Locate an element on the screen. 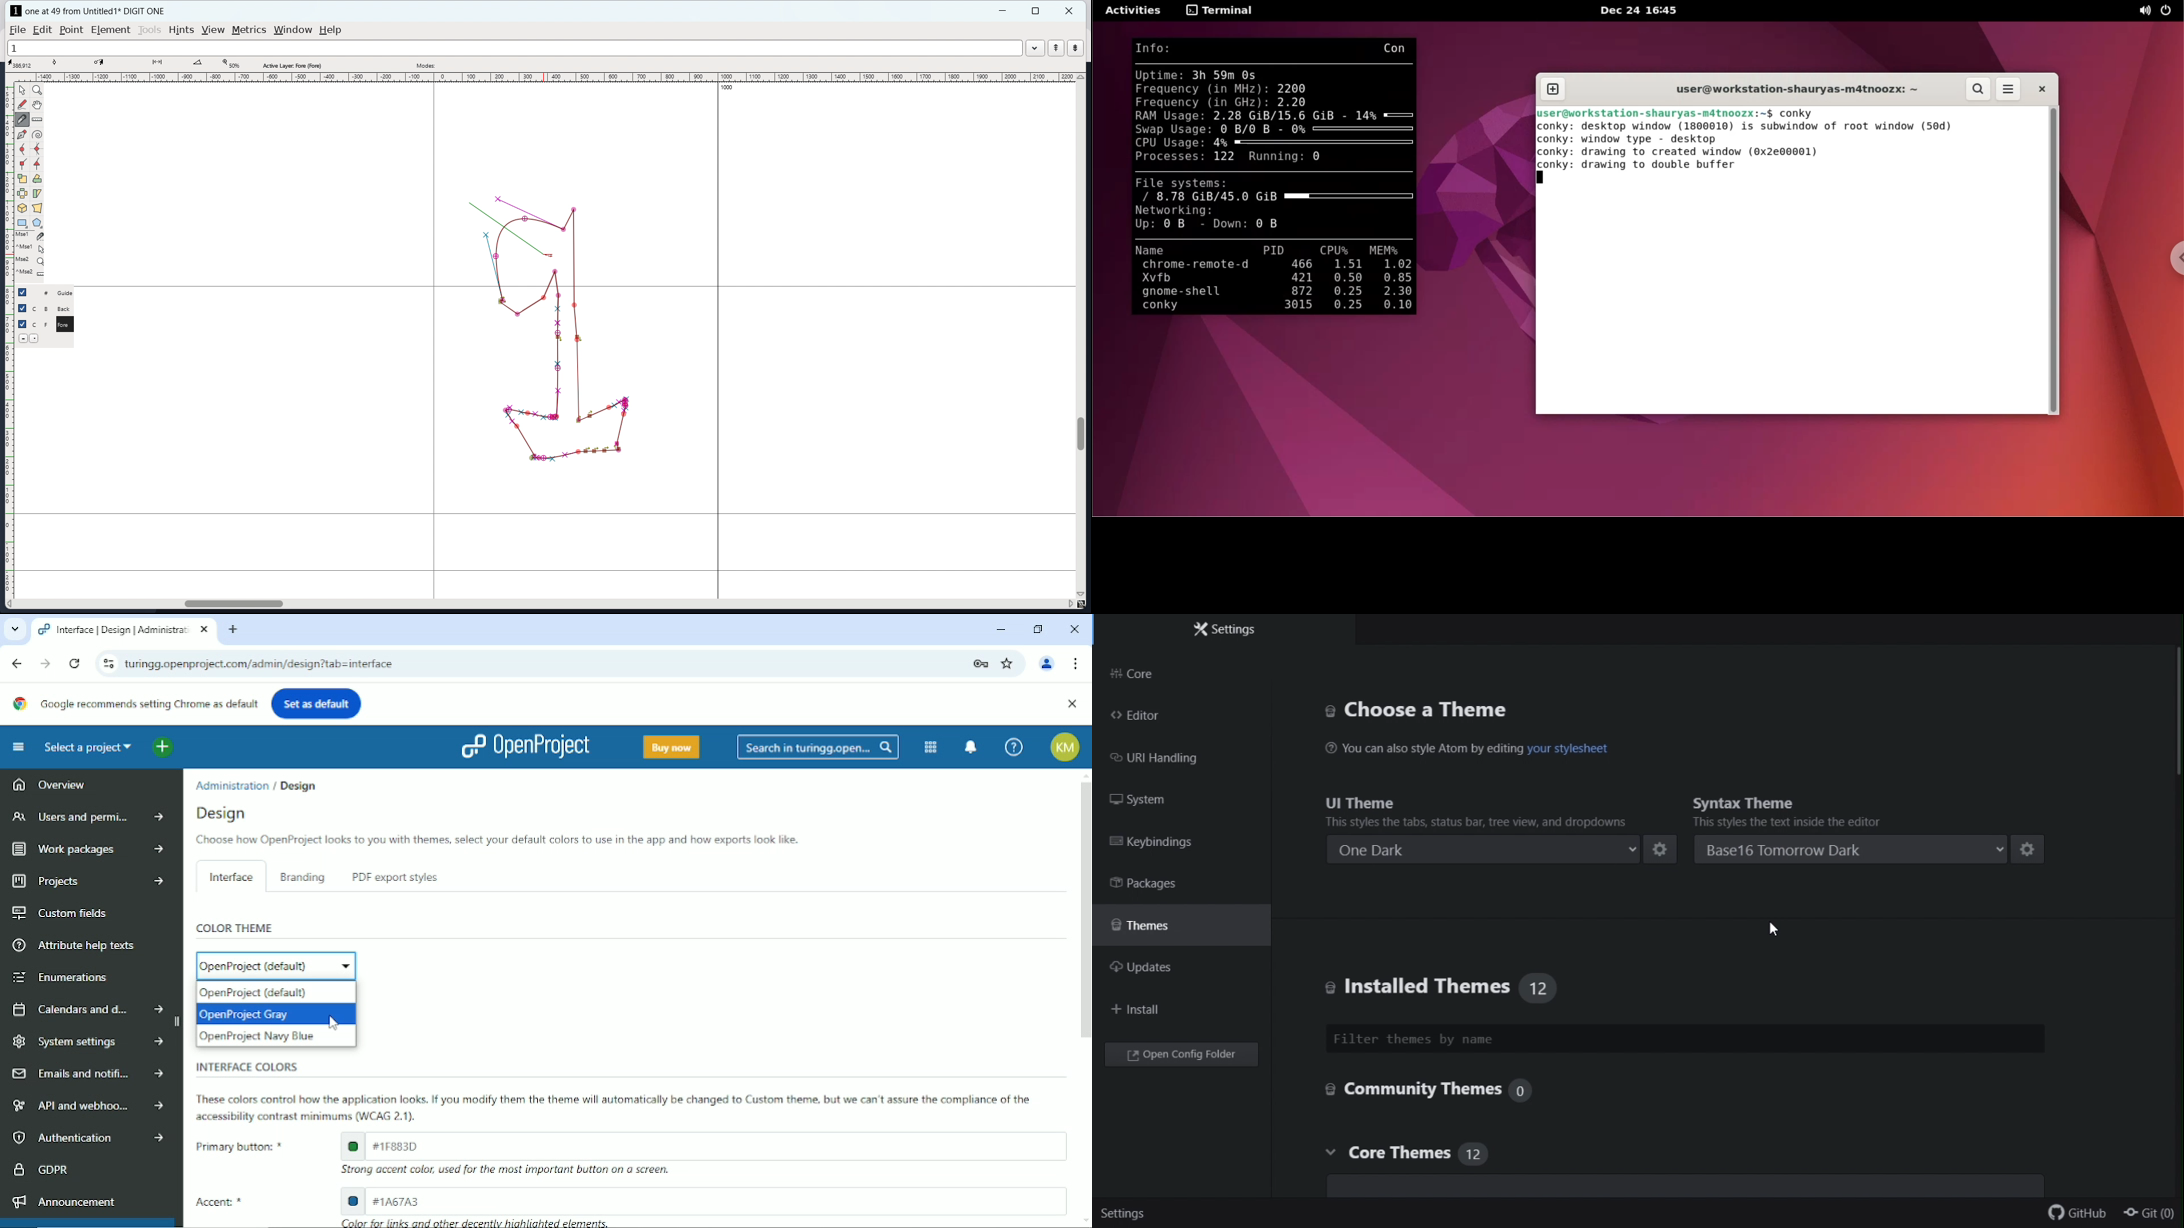 The image size is (2184, 1232). settings is located at coordinates (1128, 1216).